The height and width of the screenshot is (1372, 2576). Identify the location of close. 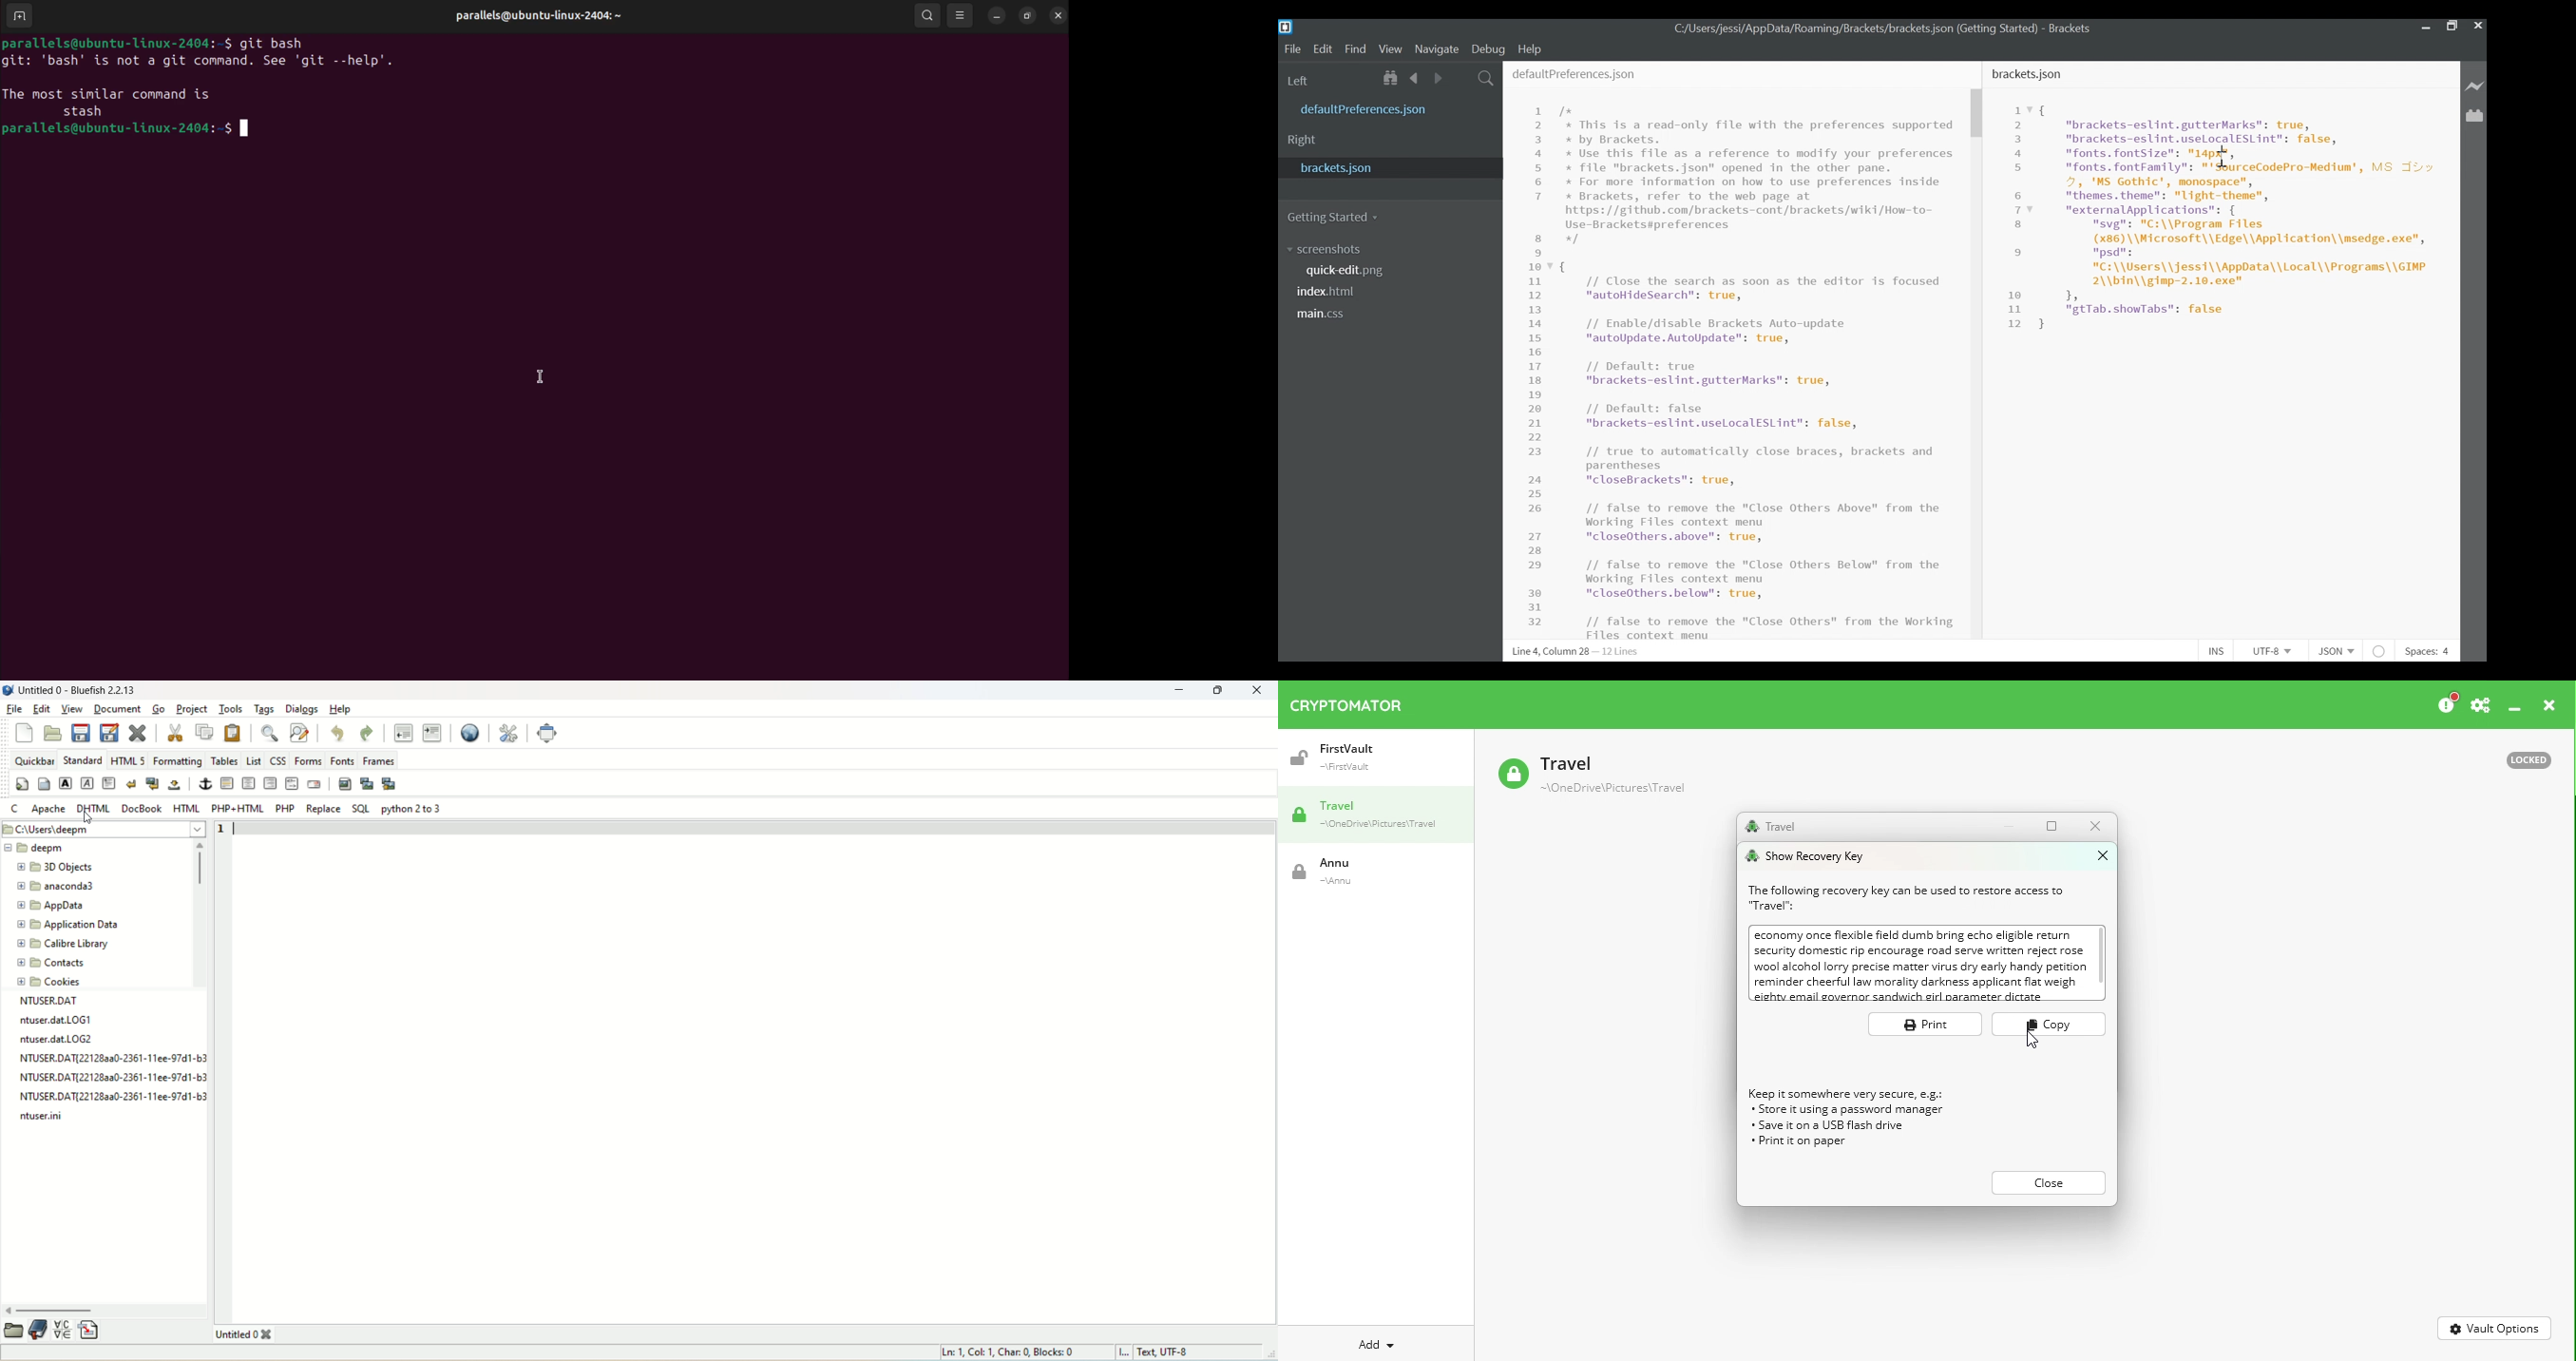
(1260, 691).